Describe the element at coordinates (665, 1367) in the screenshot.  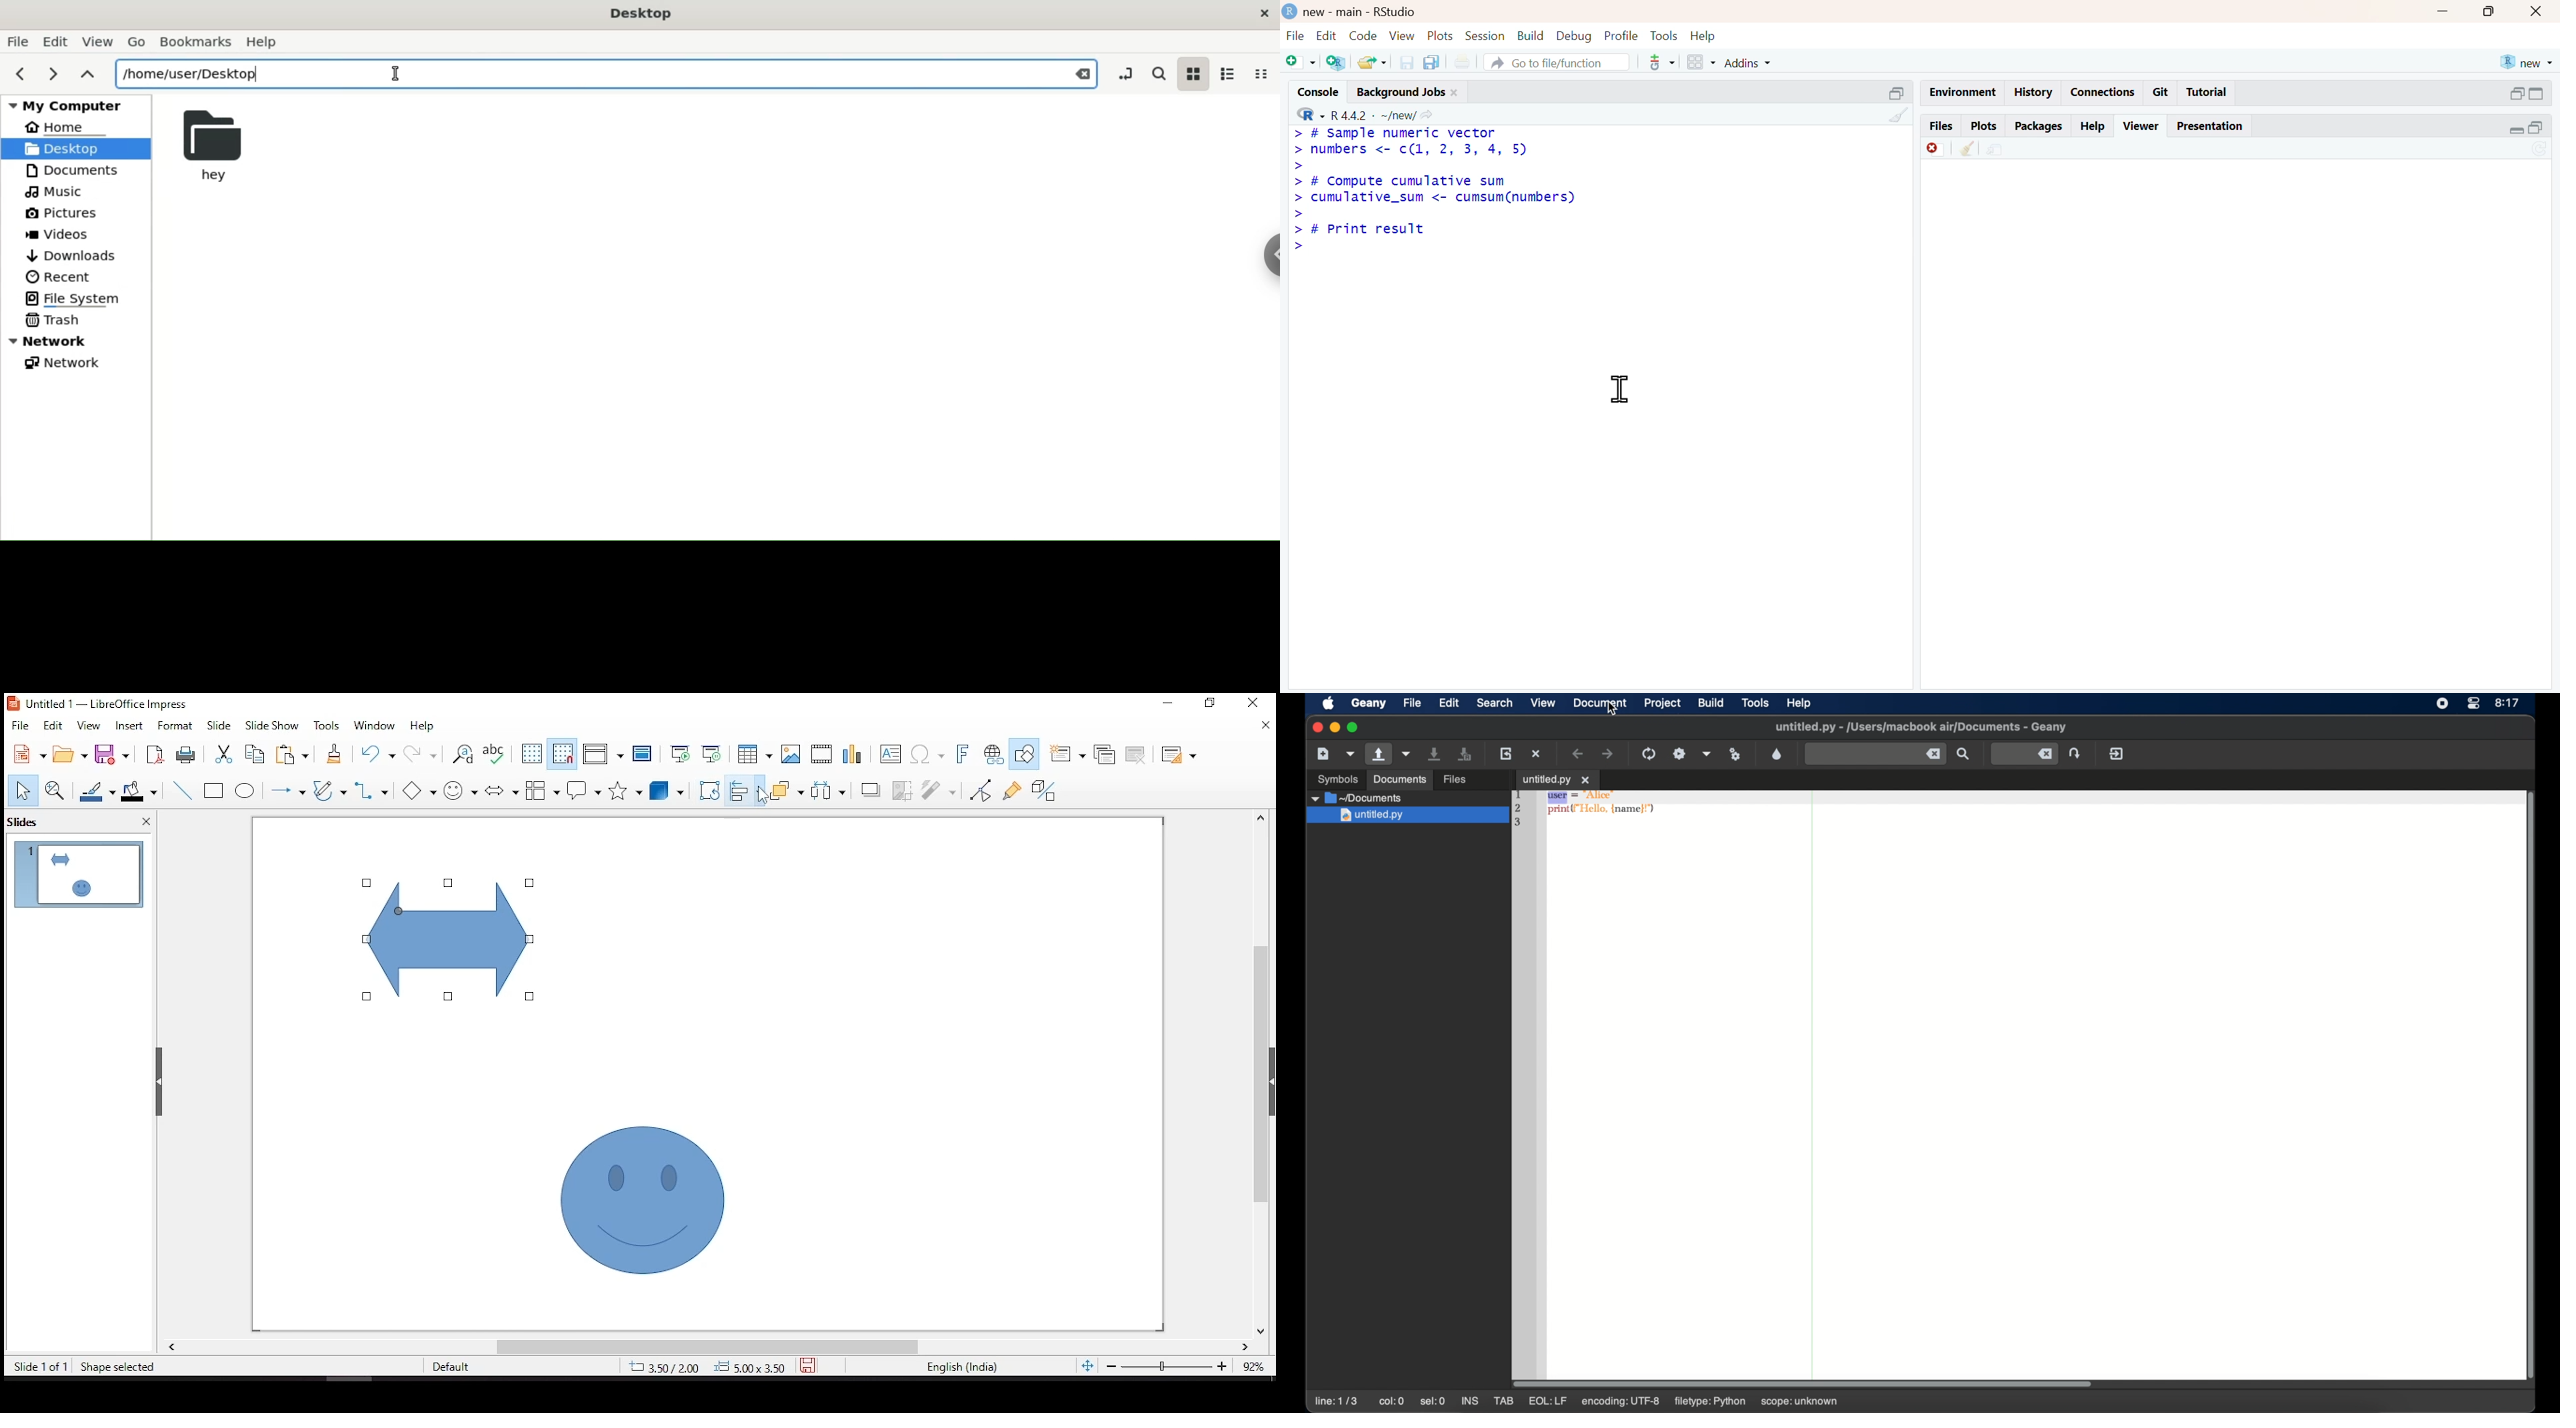
I see `6.07/4.08` at that location.